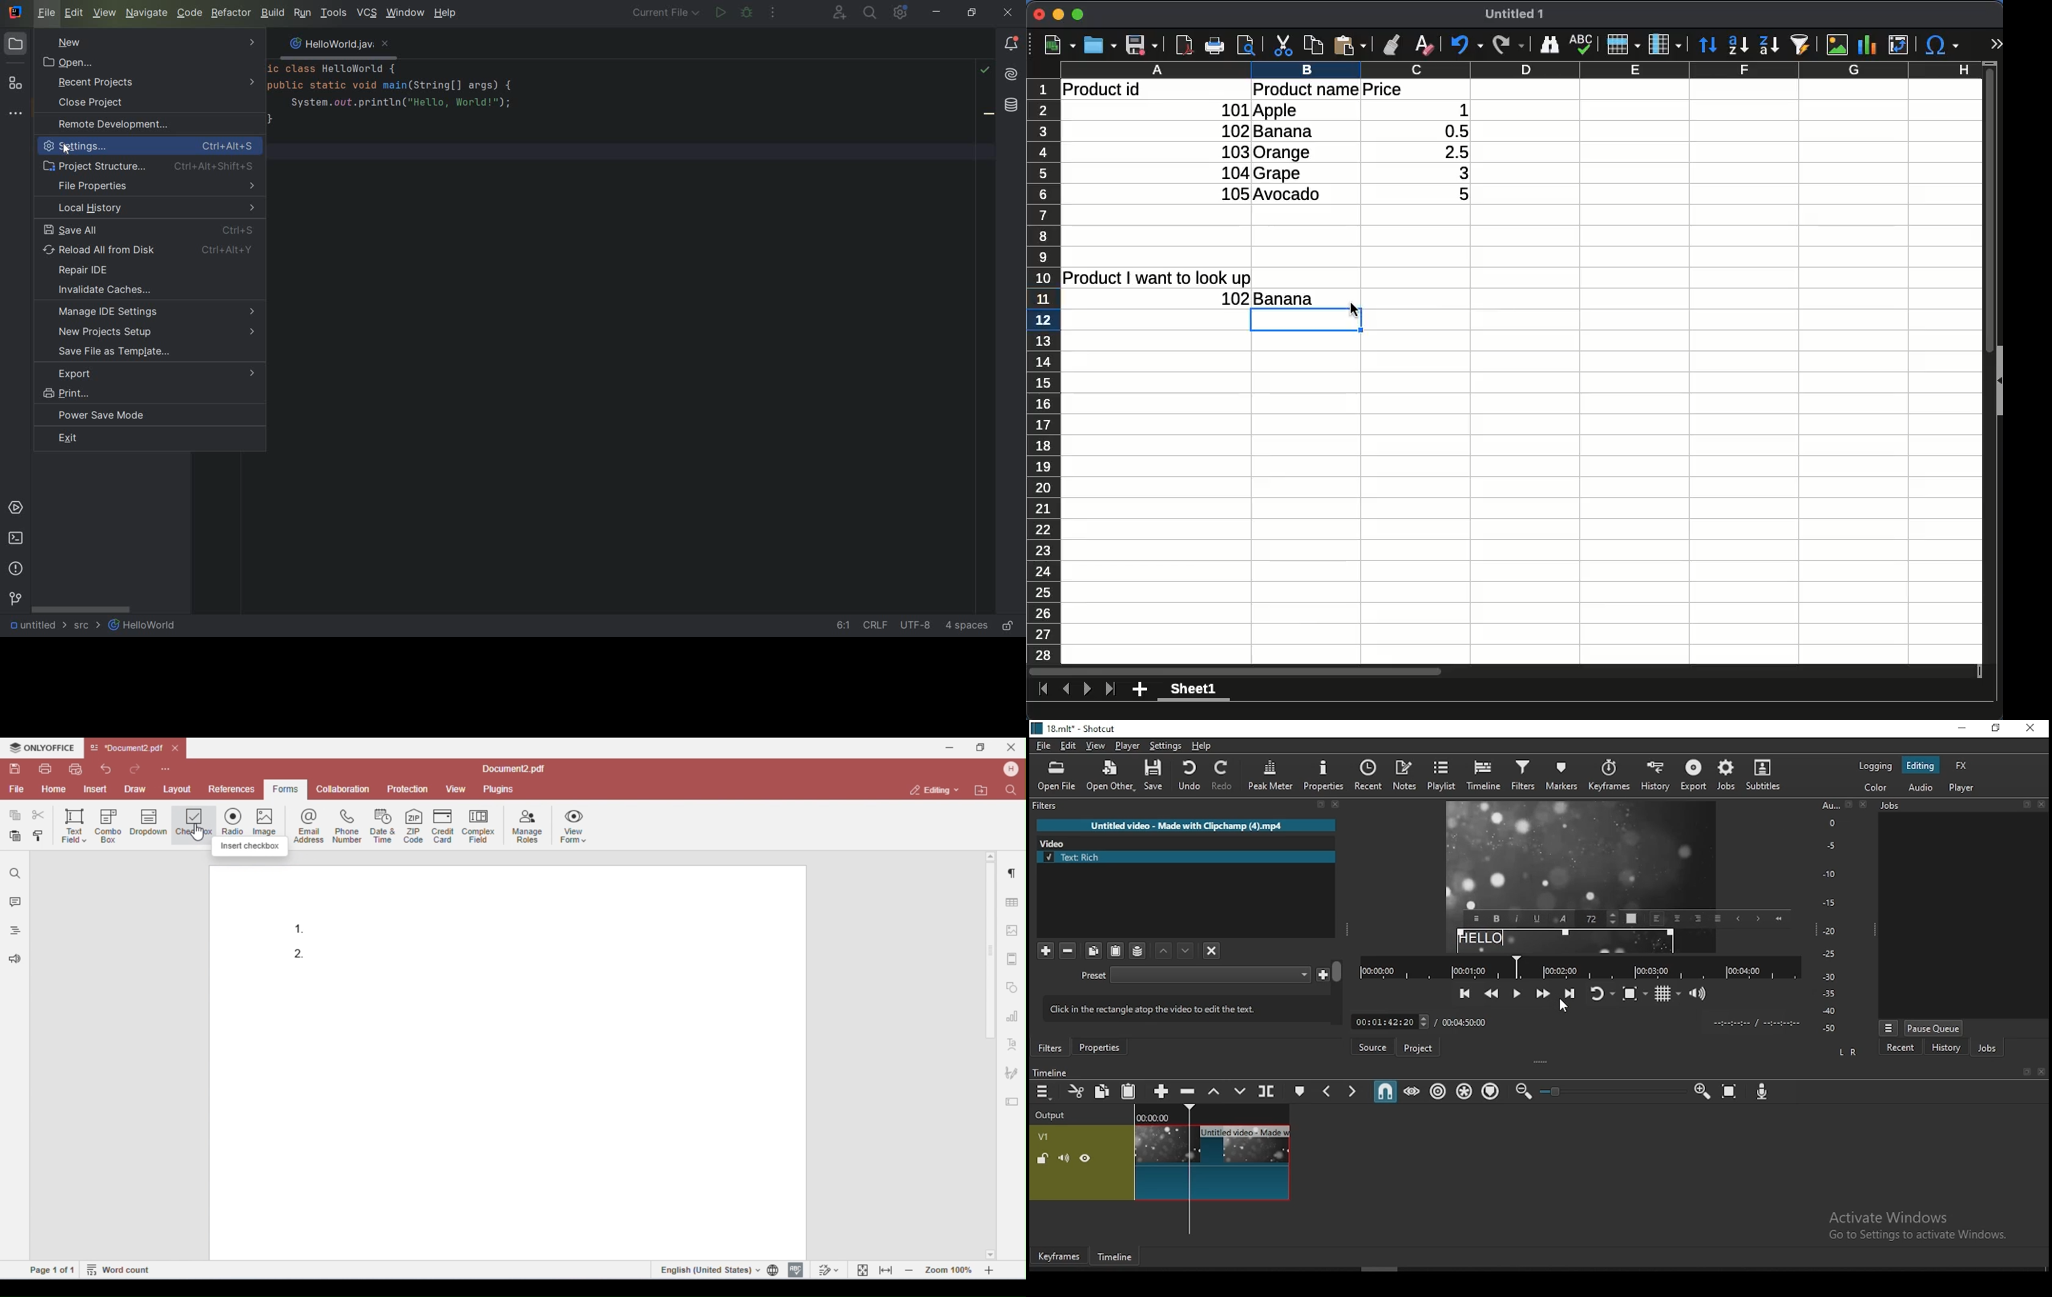  I want to click on save all, so click(151, 231).